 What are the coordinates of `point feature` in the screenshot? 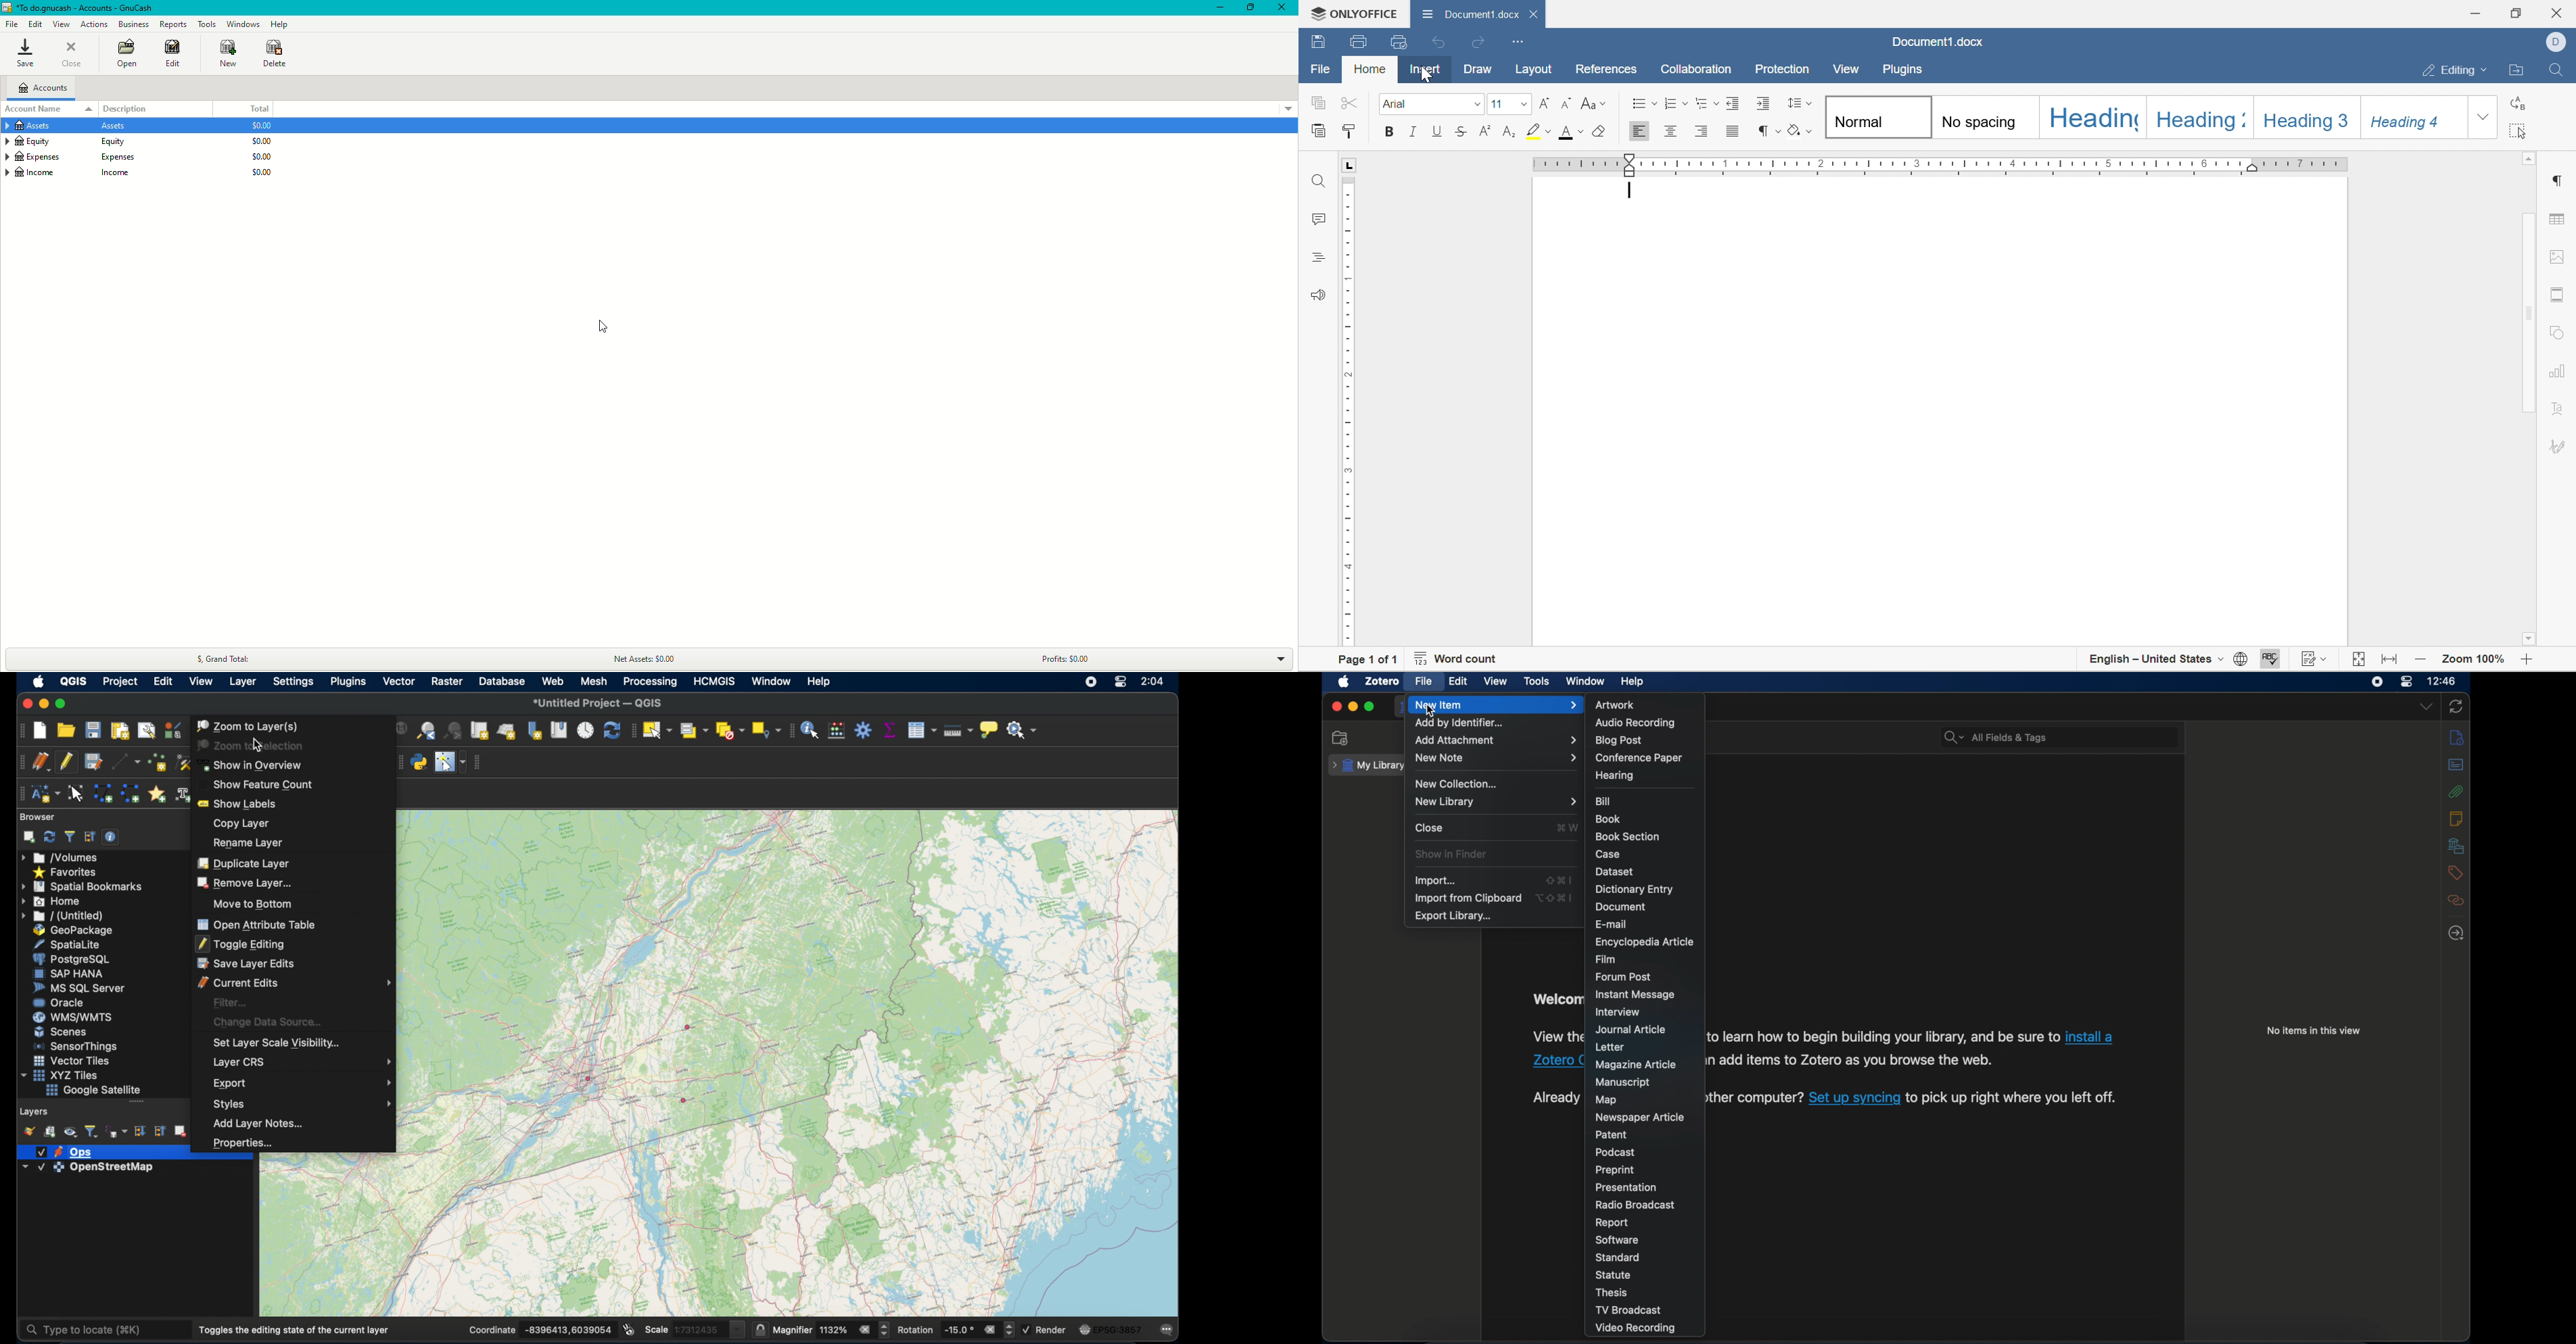 It's located at (688, 1027).